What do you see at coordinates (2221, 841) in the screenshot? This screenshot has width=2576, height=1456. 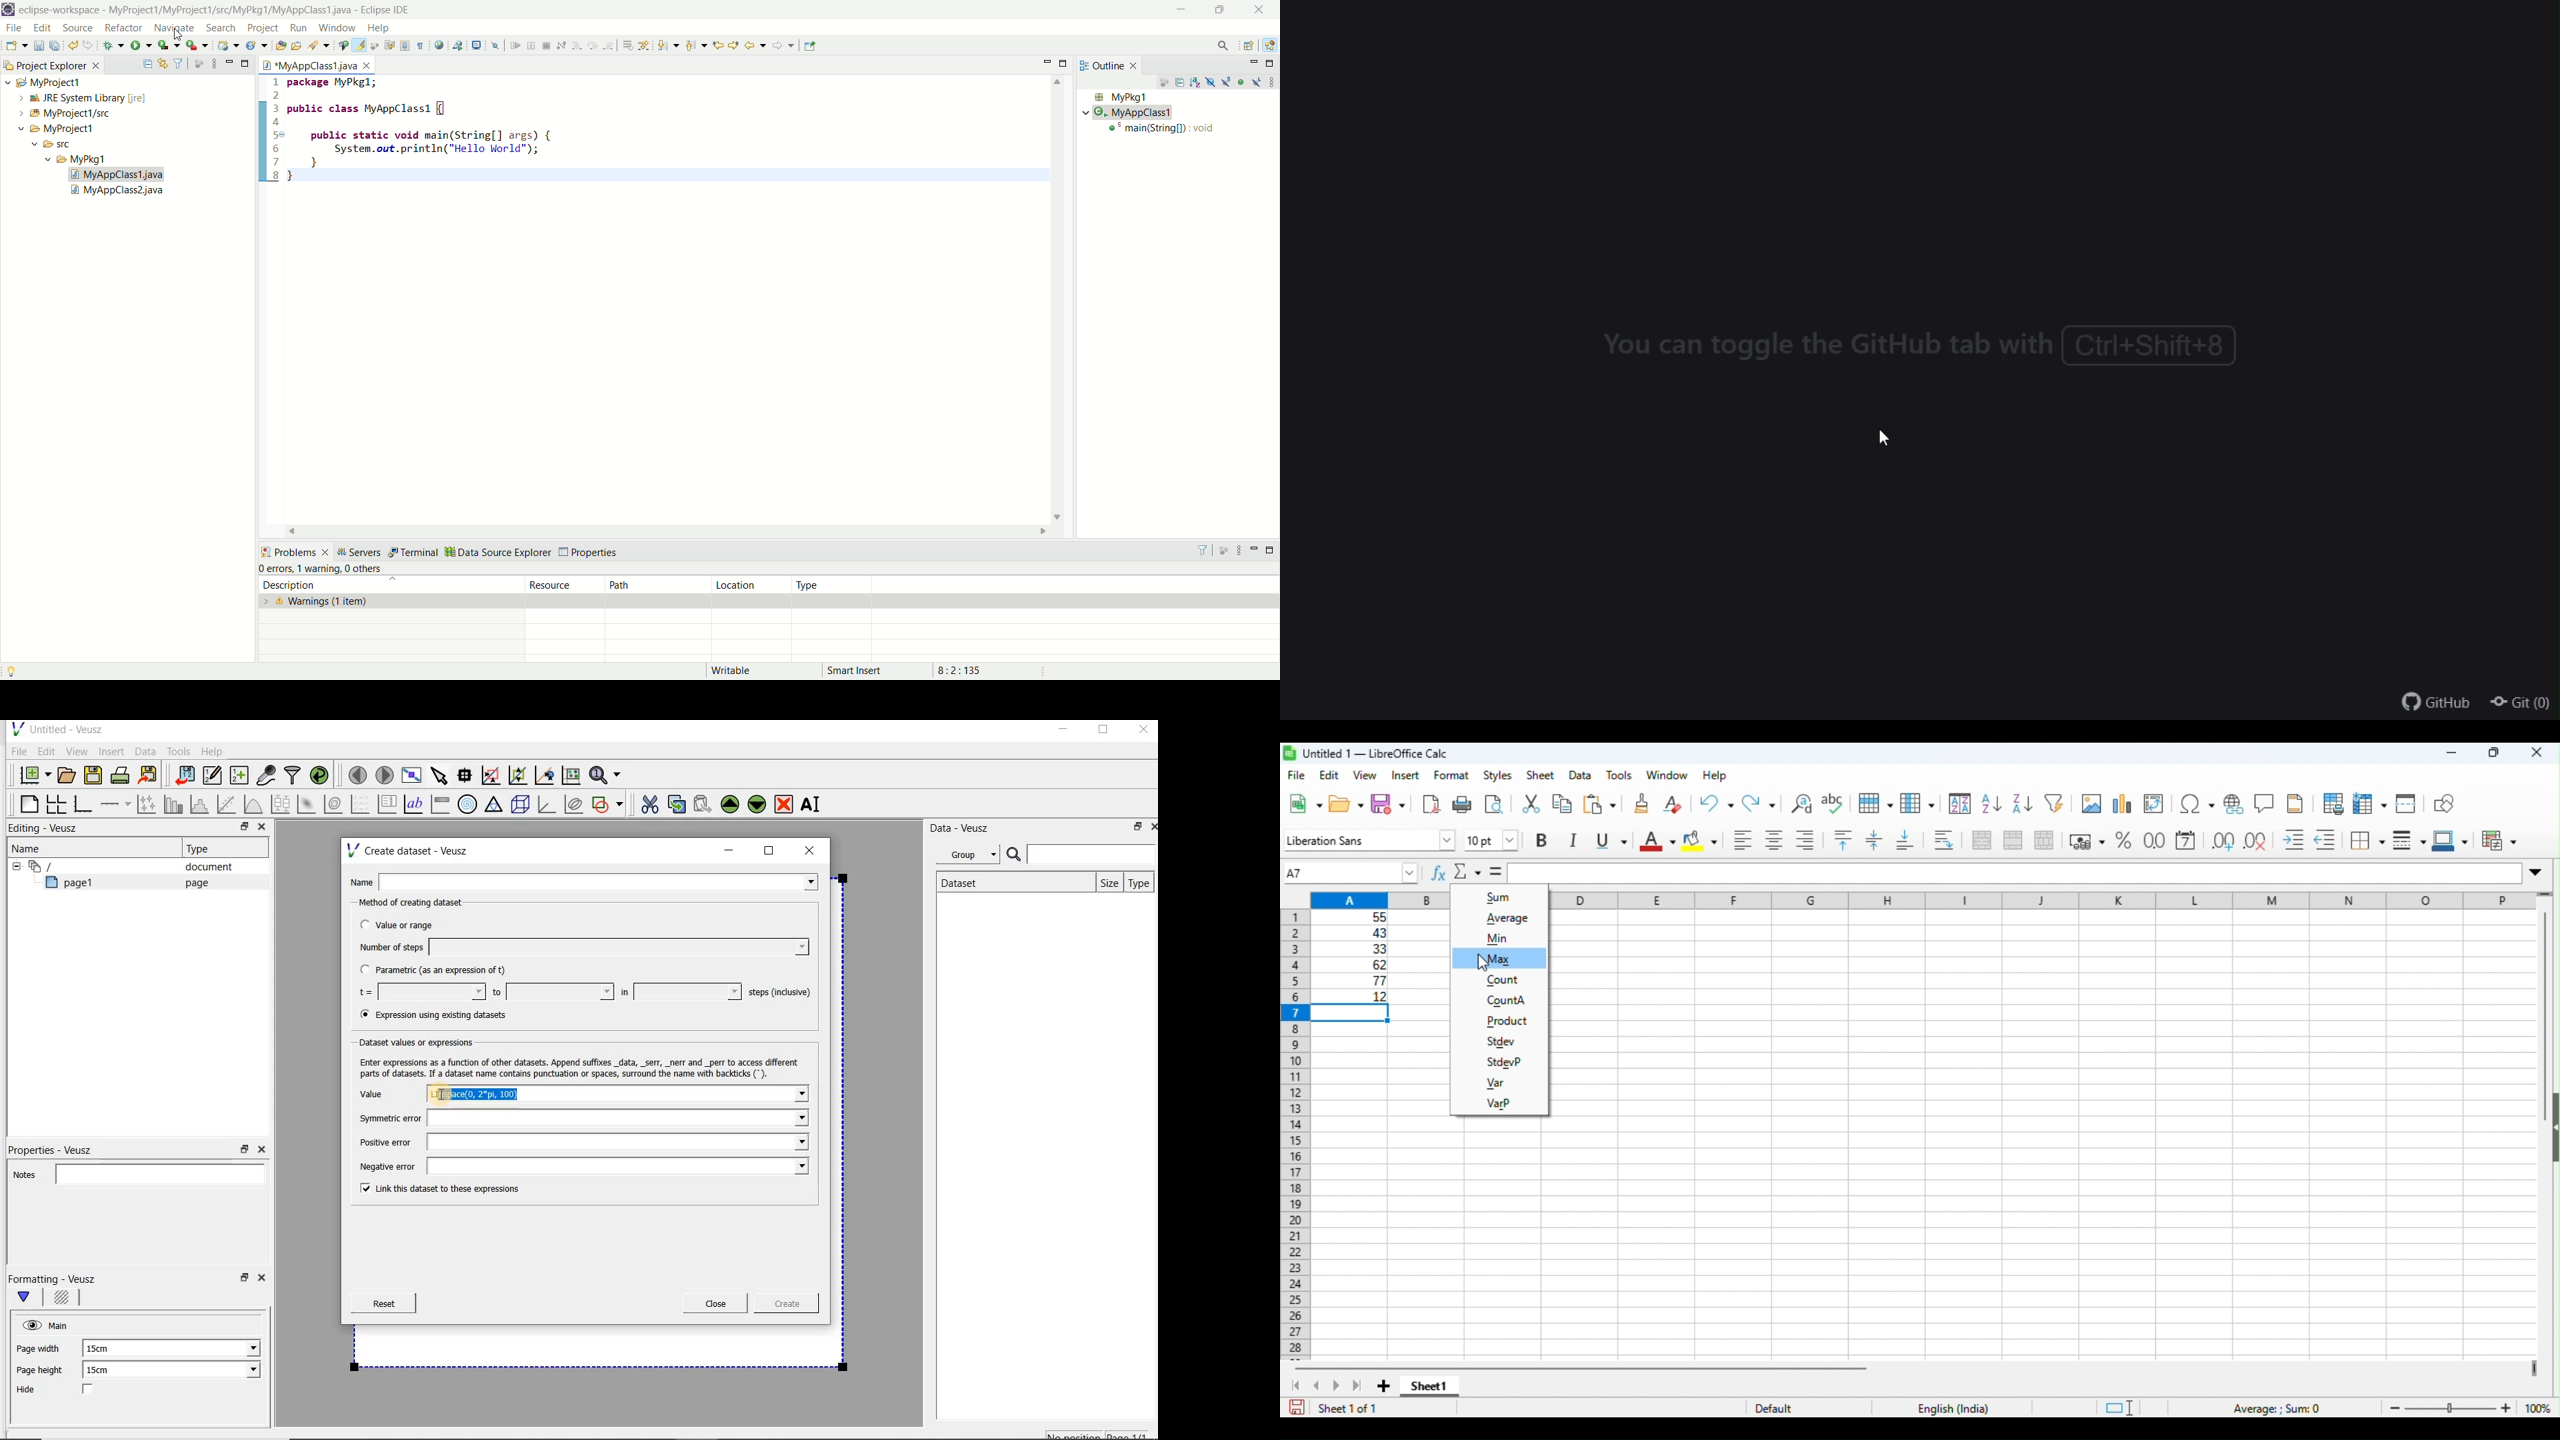 I see `add decimal place` at bounding box center [2221, 841].